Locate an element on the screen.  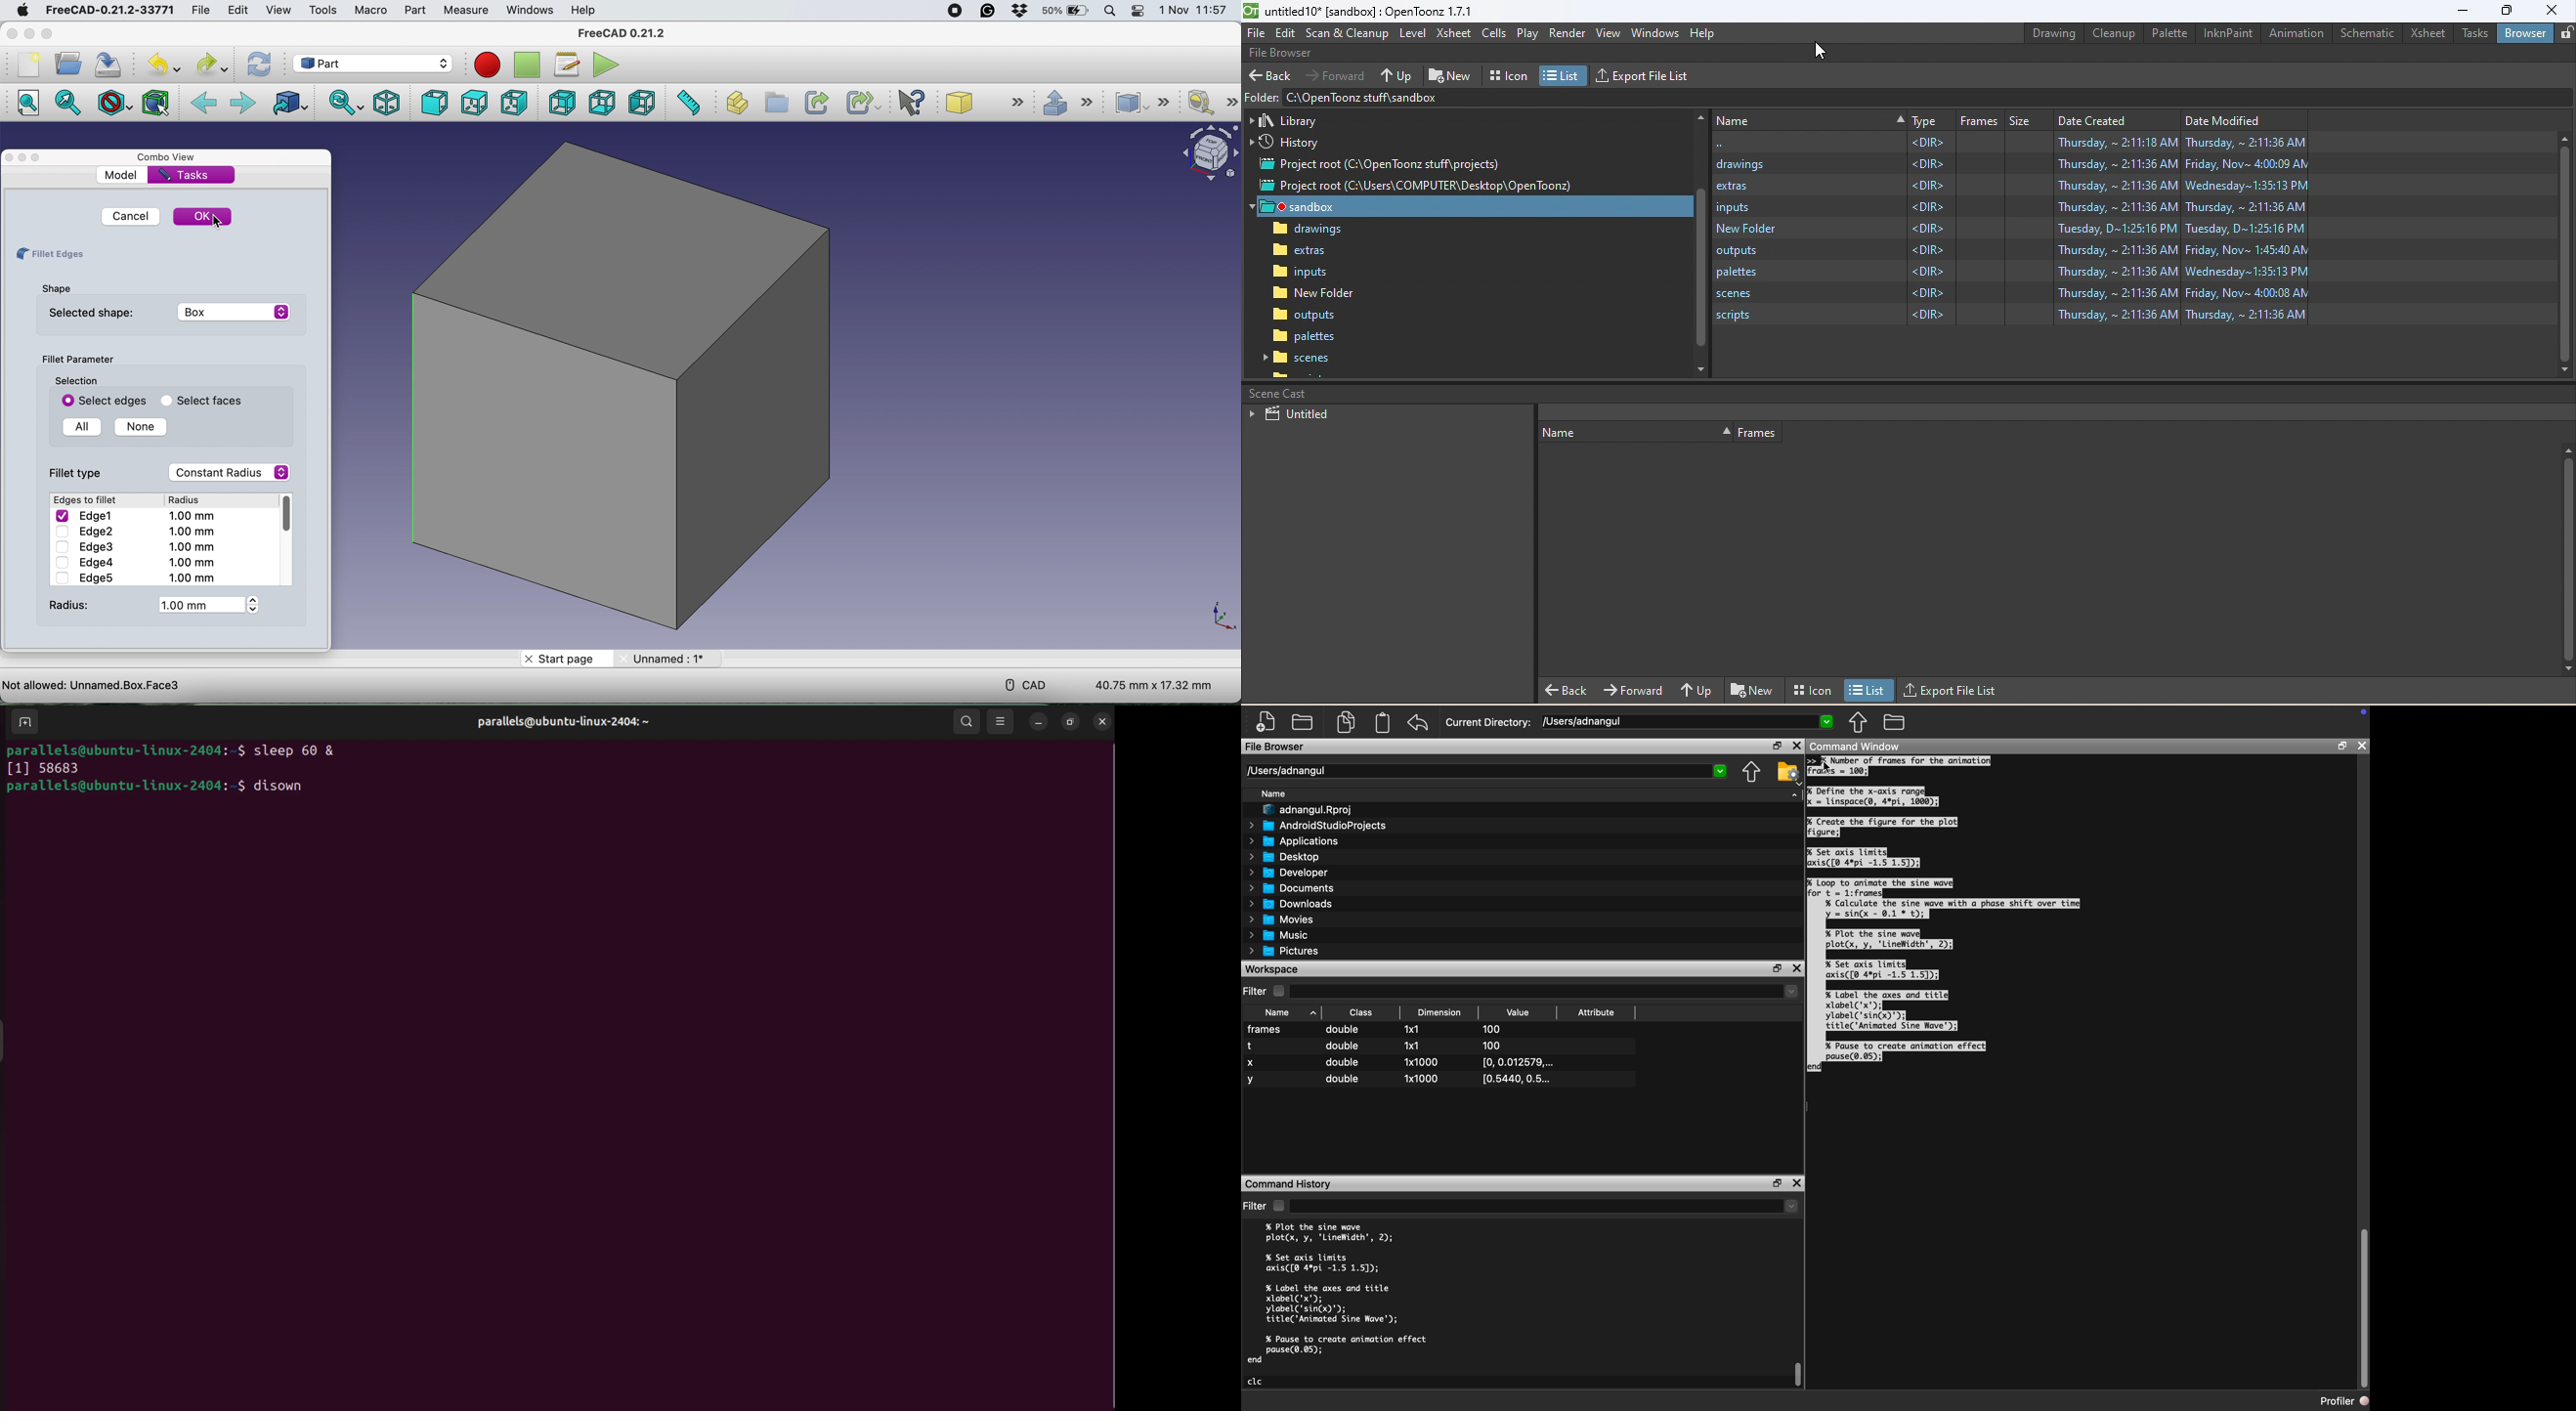
Animation is located at coordinates (2299, 33).